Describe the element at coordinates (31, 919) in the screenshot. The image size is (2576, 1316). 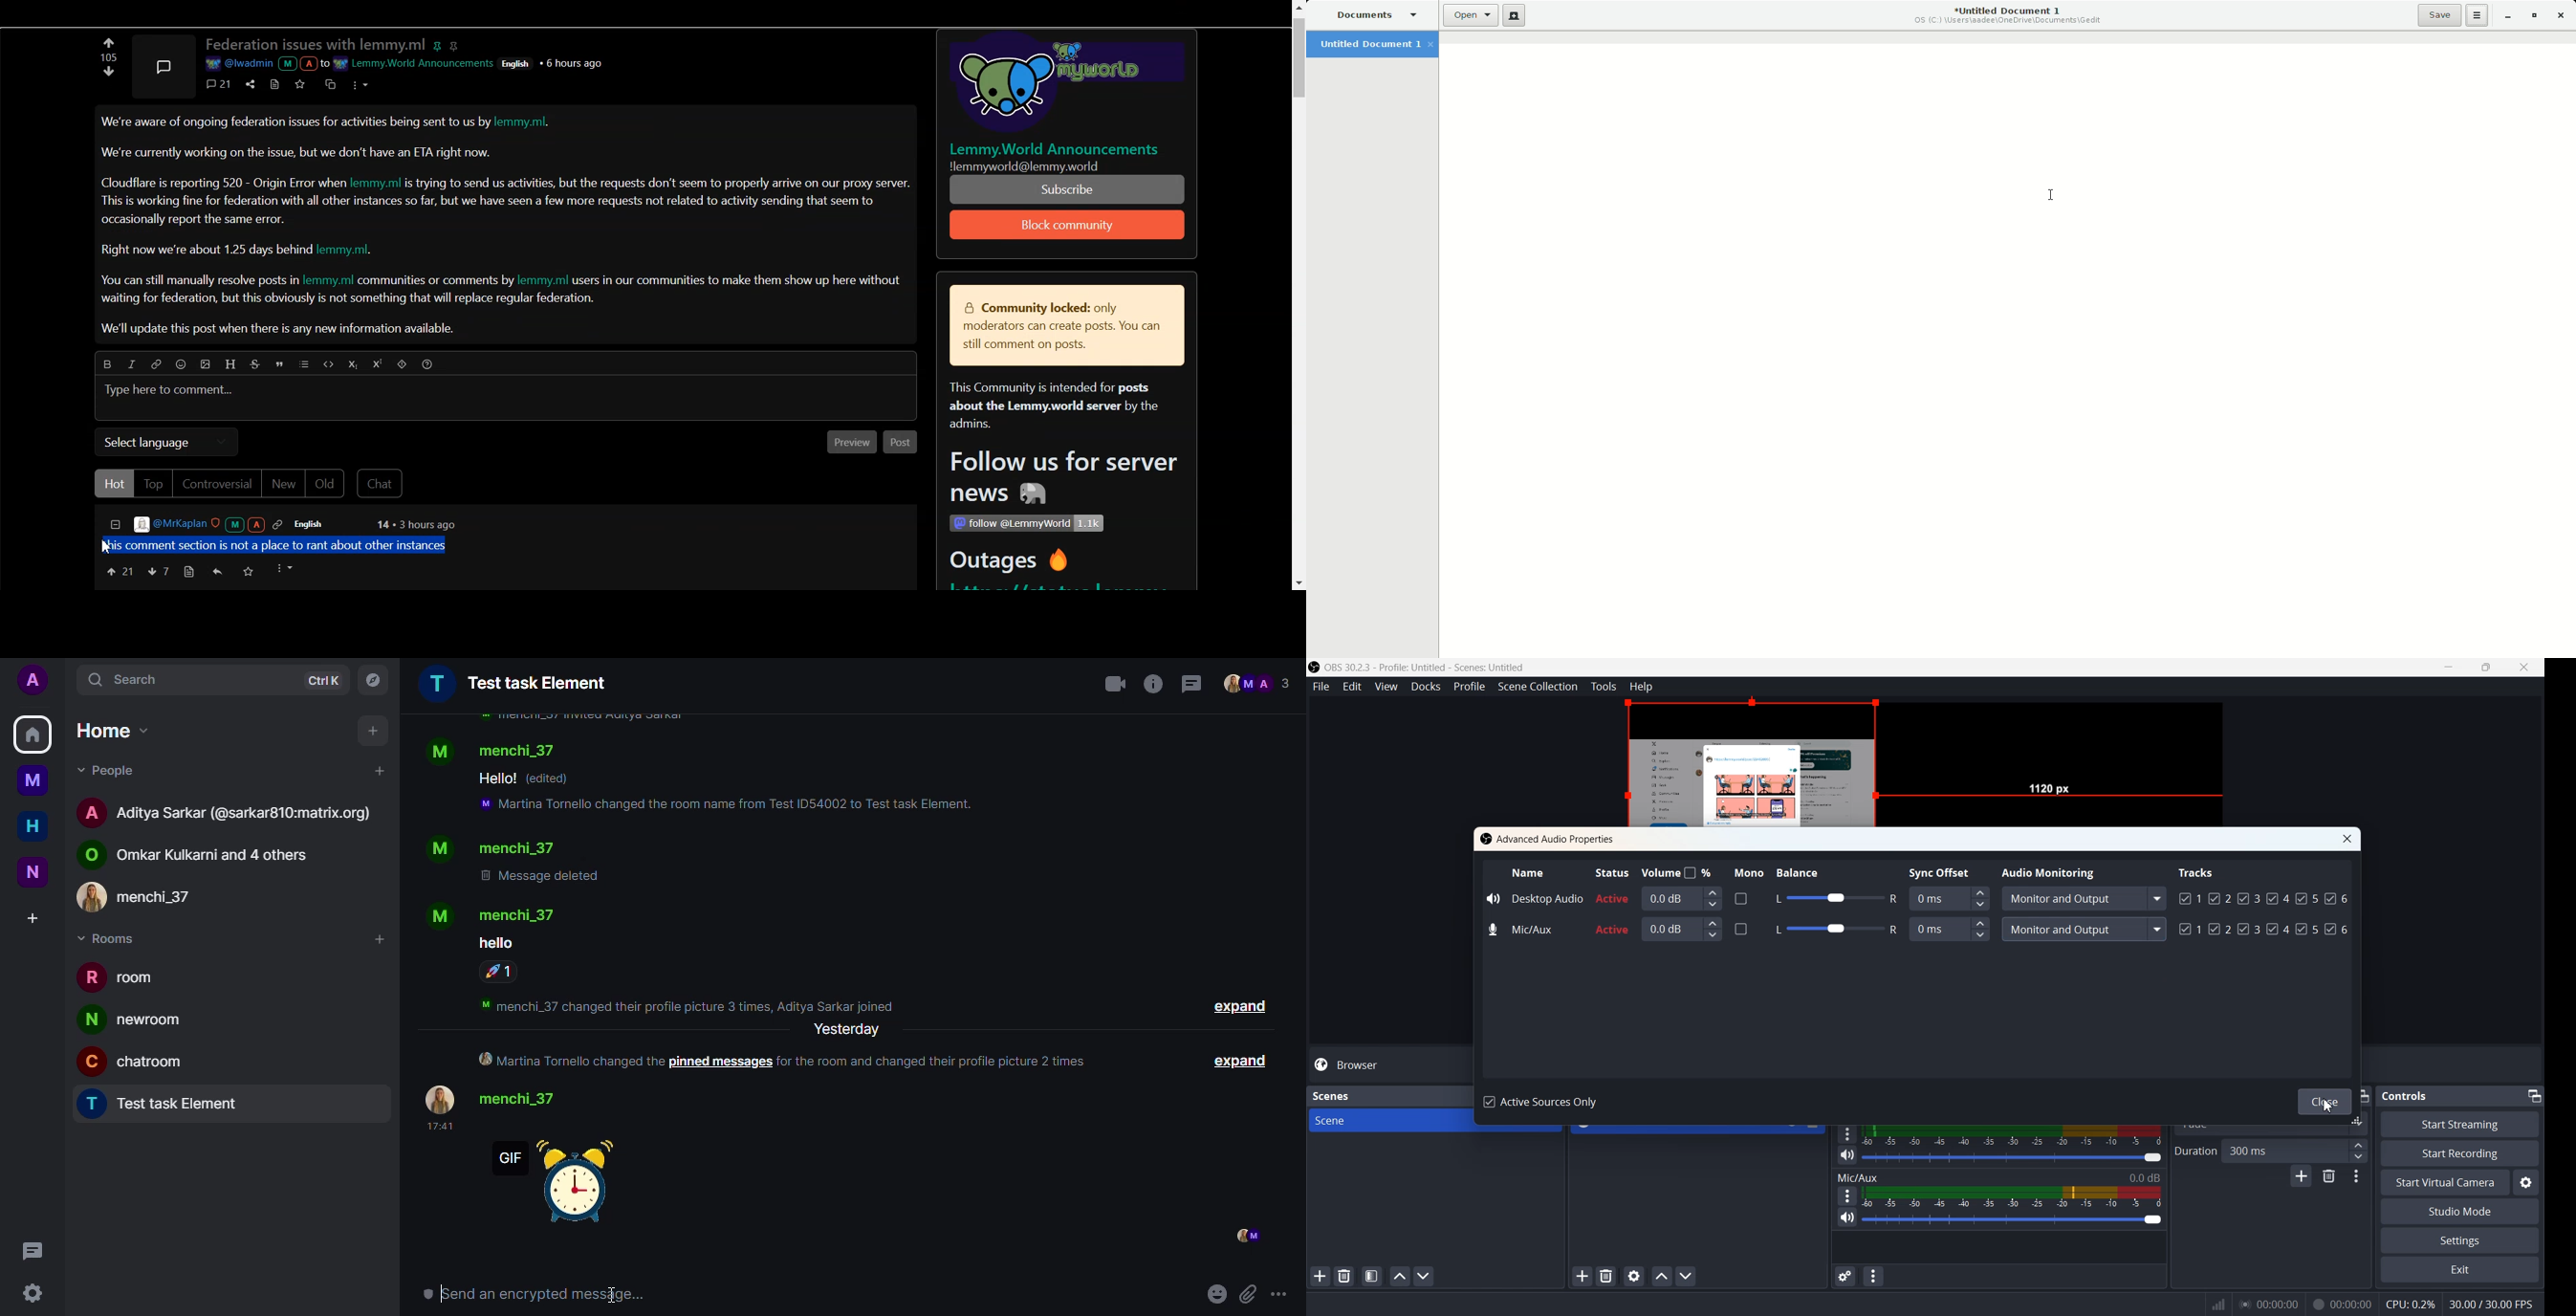
I see `create space` at that location.